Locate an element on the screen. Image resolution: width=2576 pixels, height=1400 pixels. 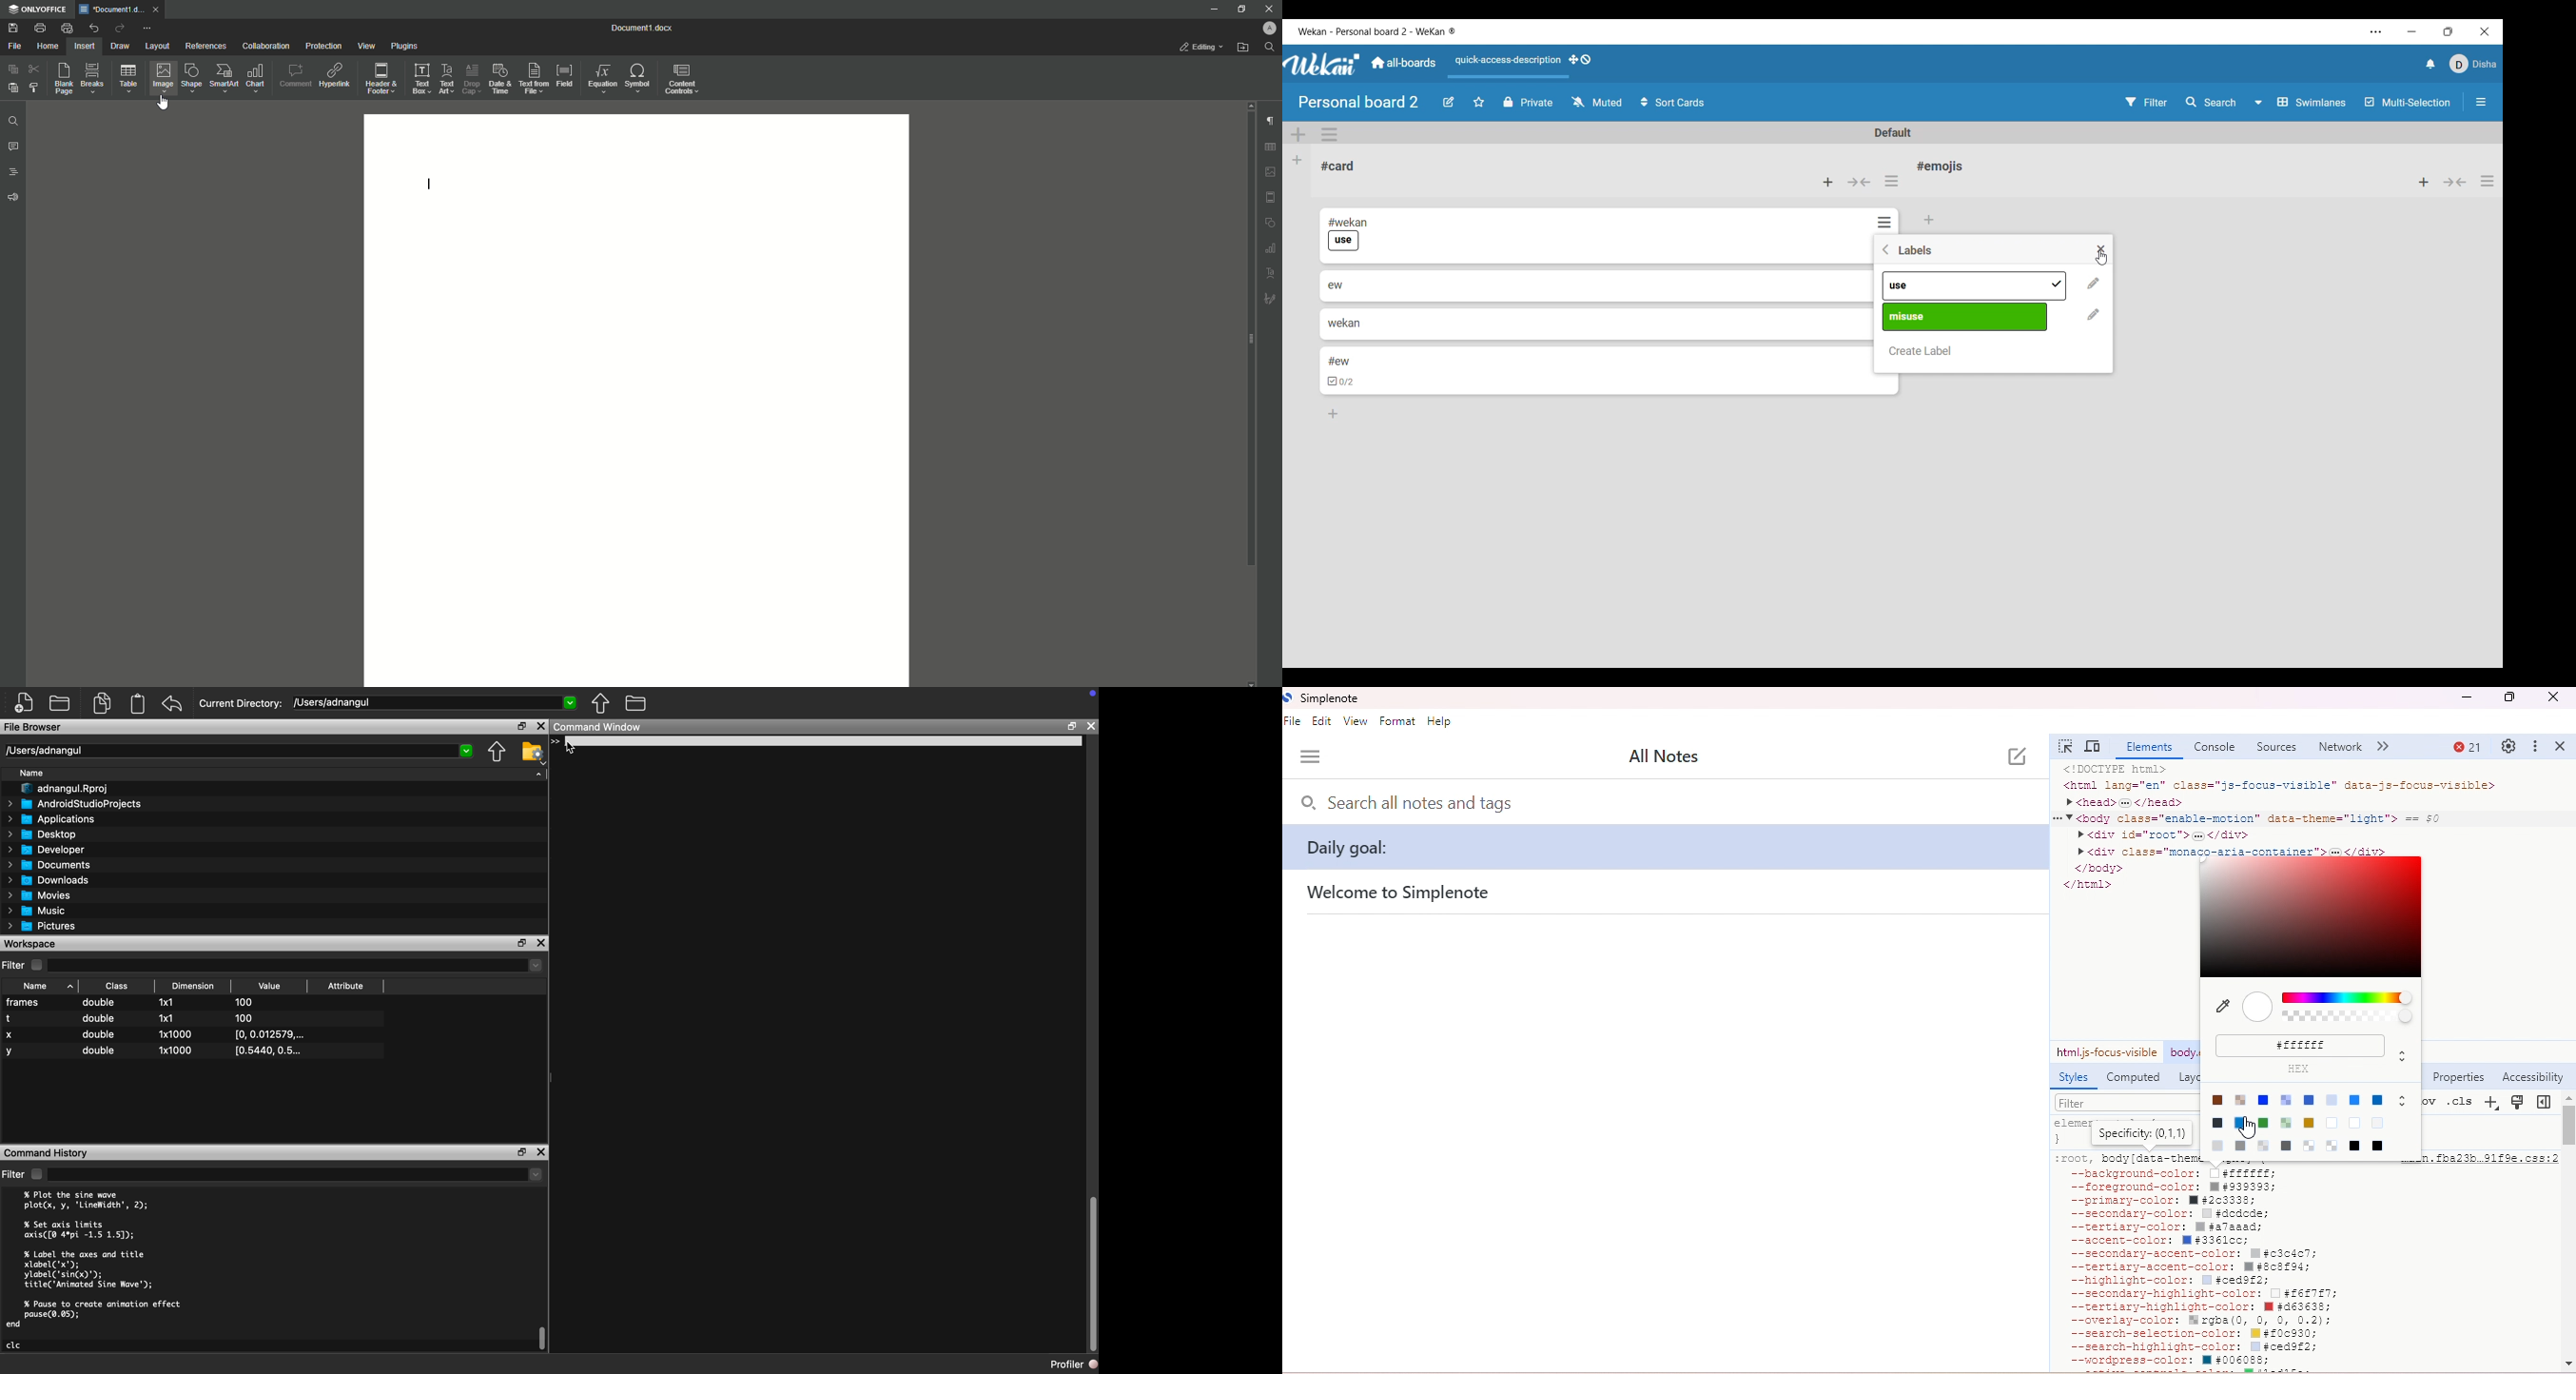
Checkbox is located at coordinates (35, 1174).